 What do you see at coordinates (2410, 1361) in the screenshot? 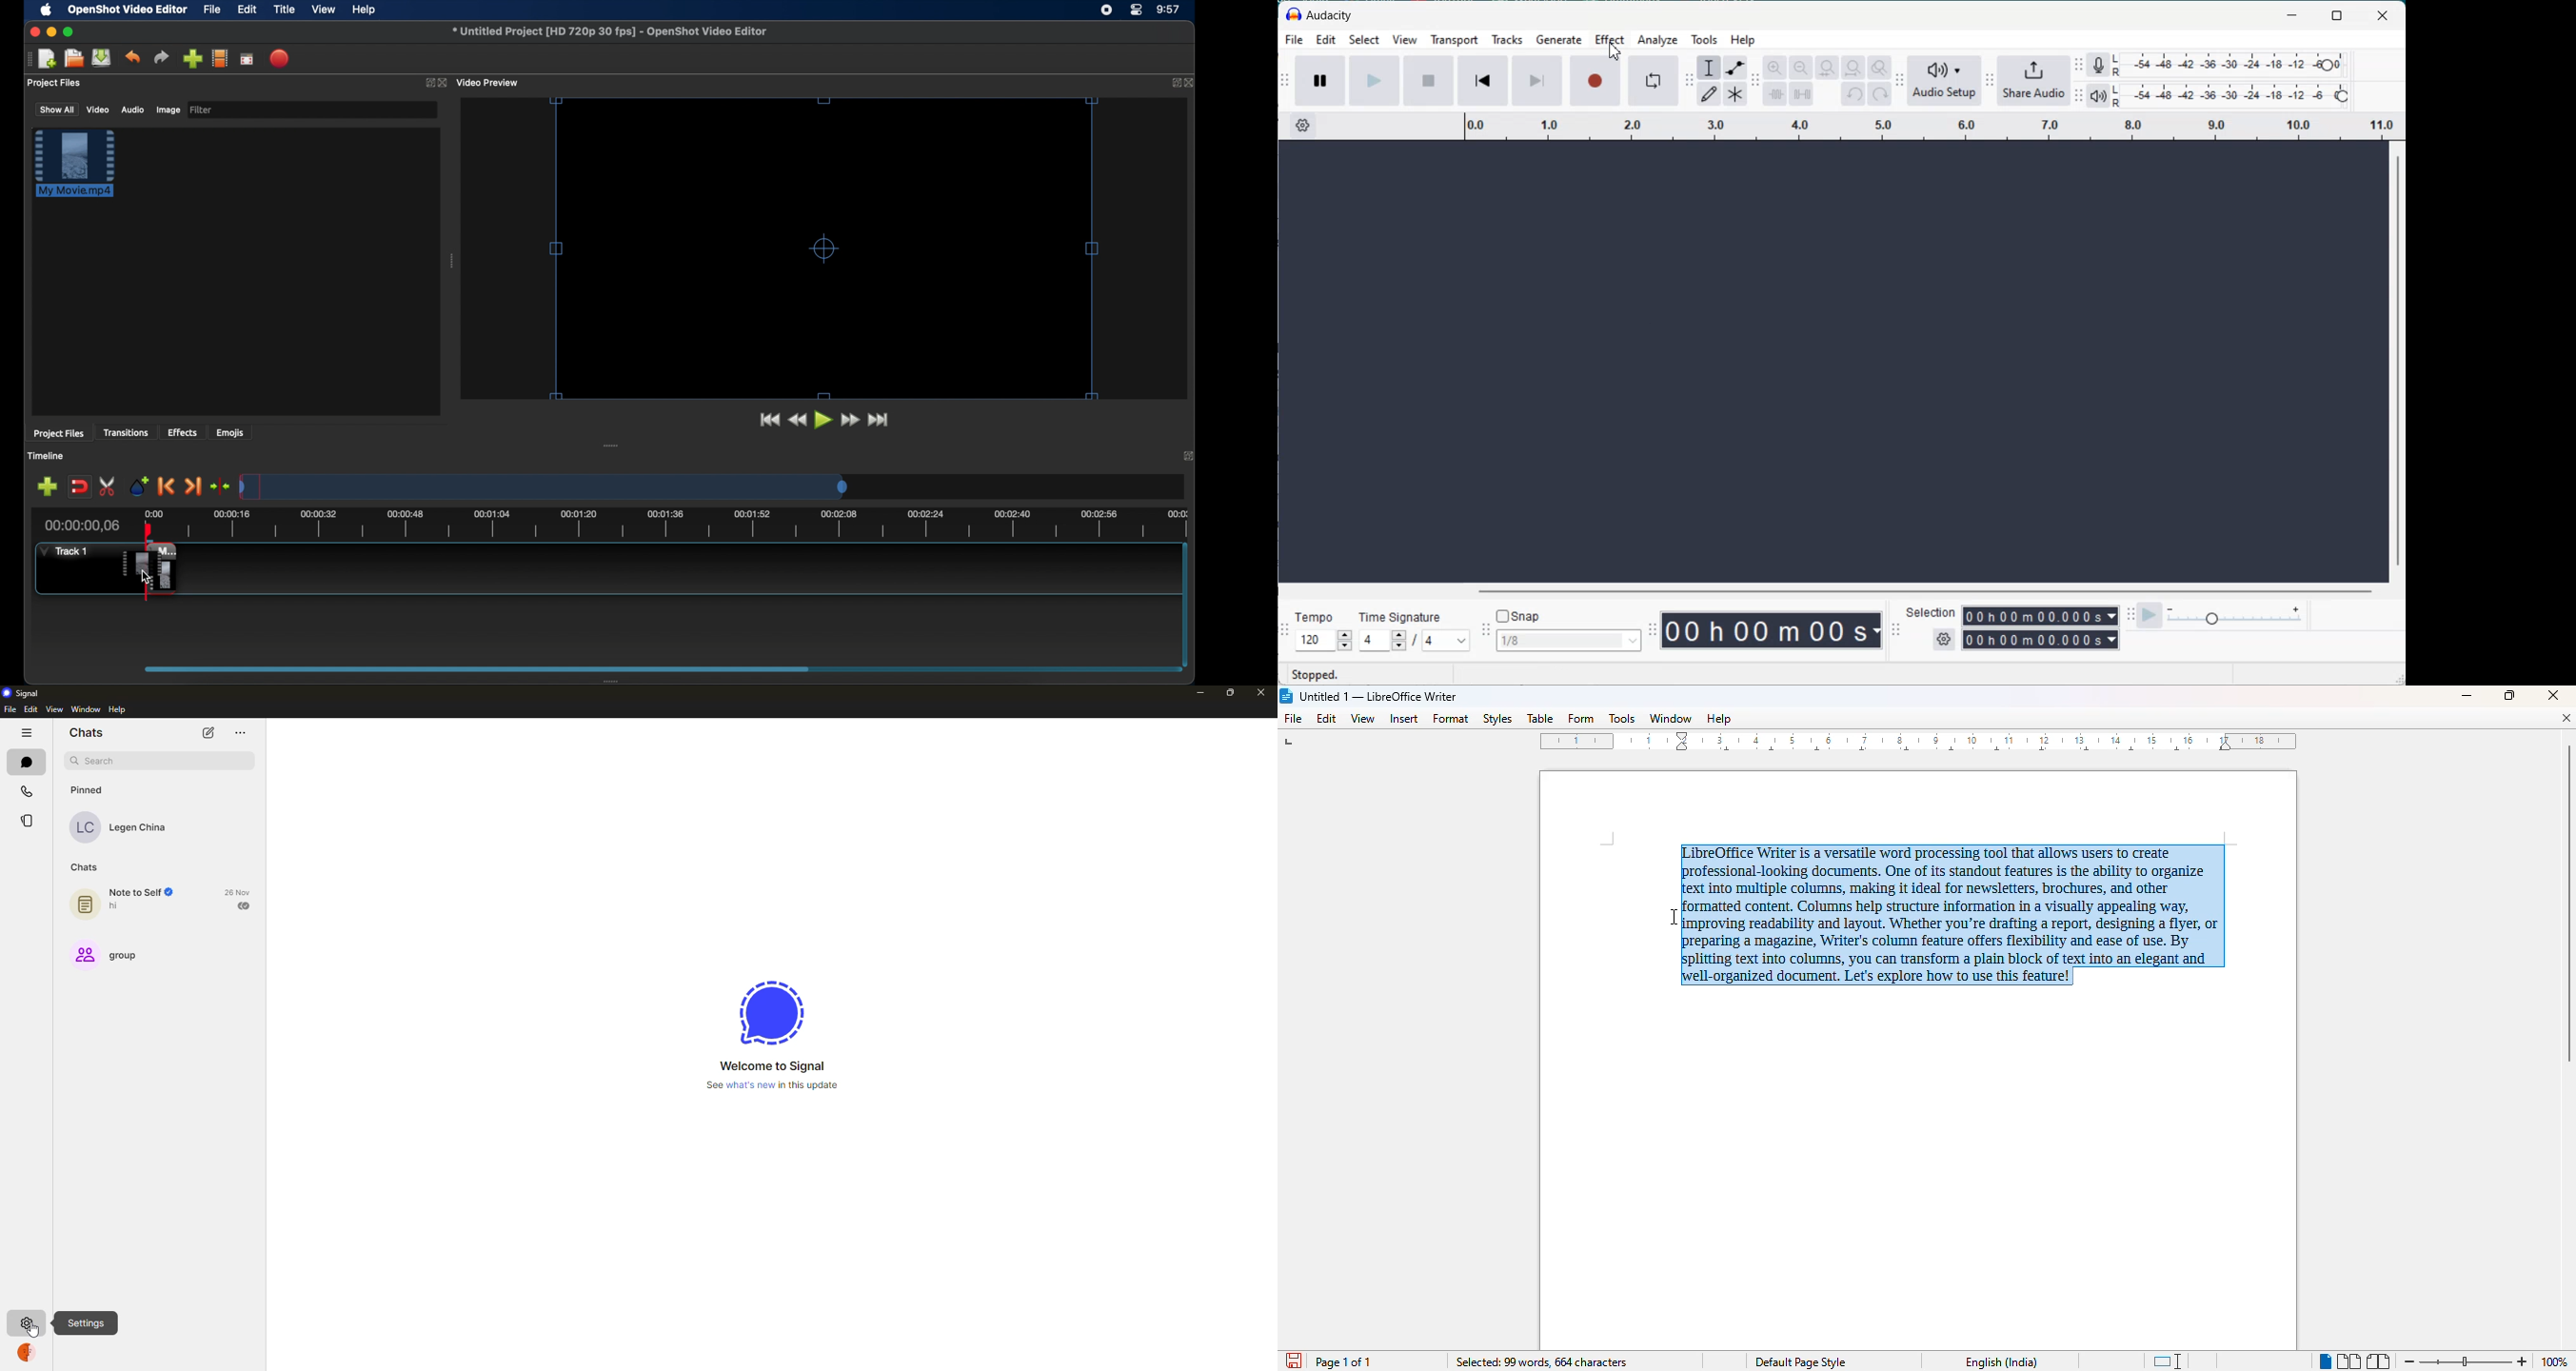
I see `zoom out` at bounding box center [2410, 1361].